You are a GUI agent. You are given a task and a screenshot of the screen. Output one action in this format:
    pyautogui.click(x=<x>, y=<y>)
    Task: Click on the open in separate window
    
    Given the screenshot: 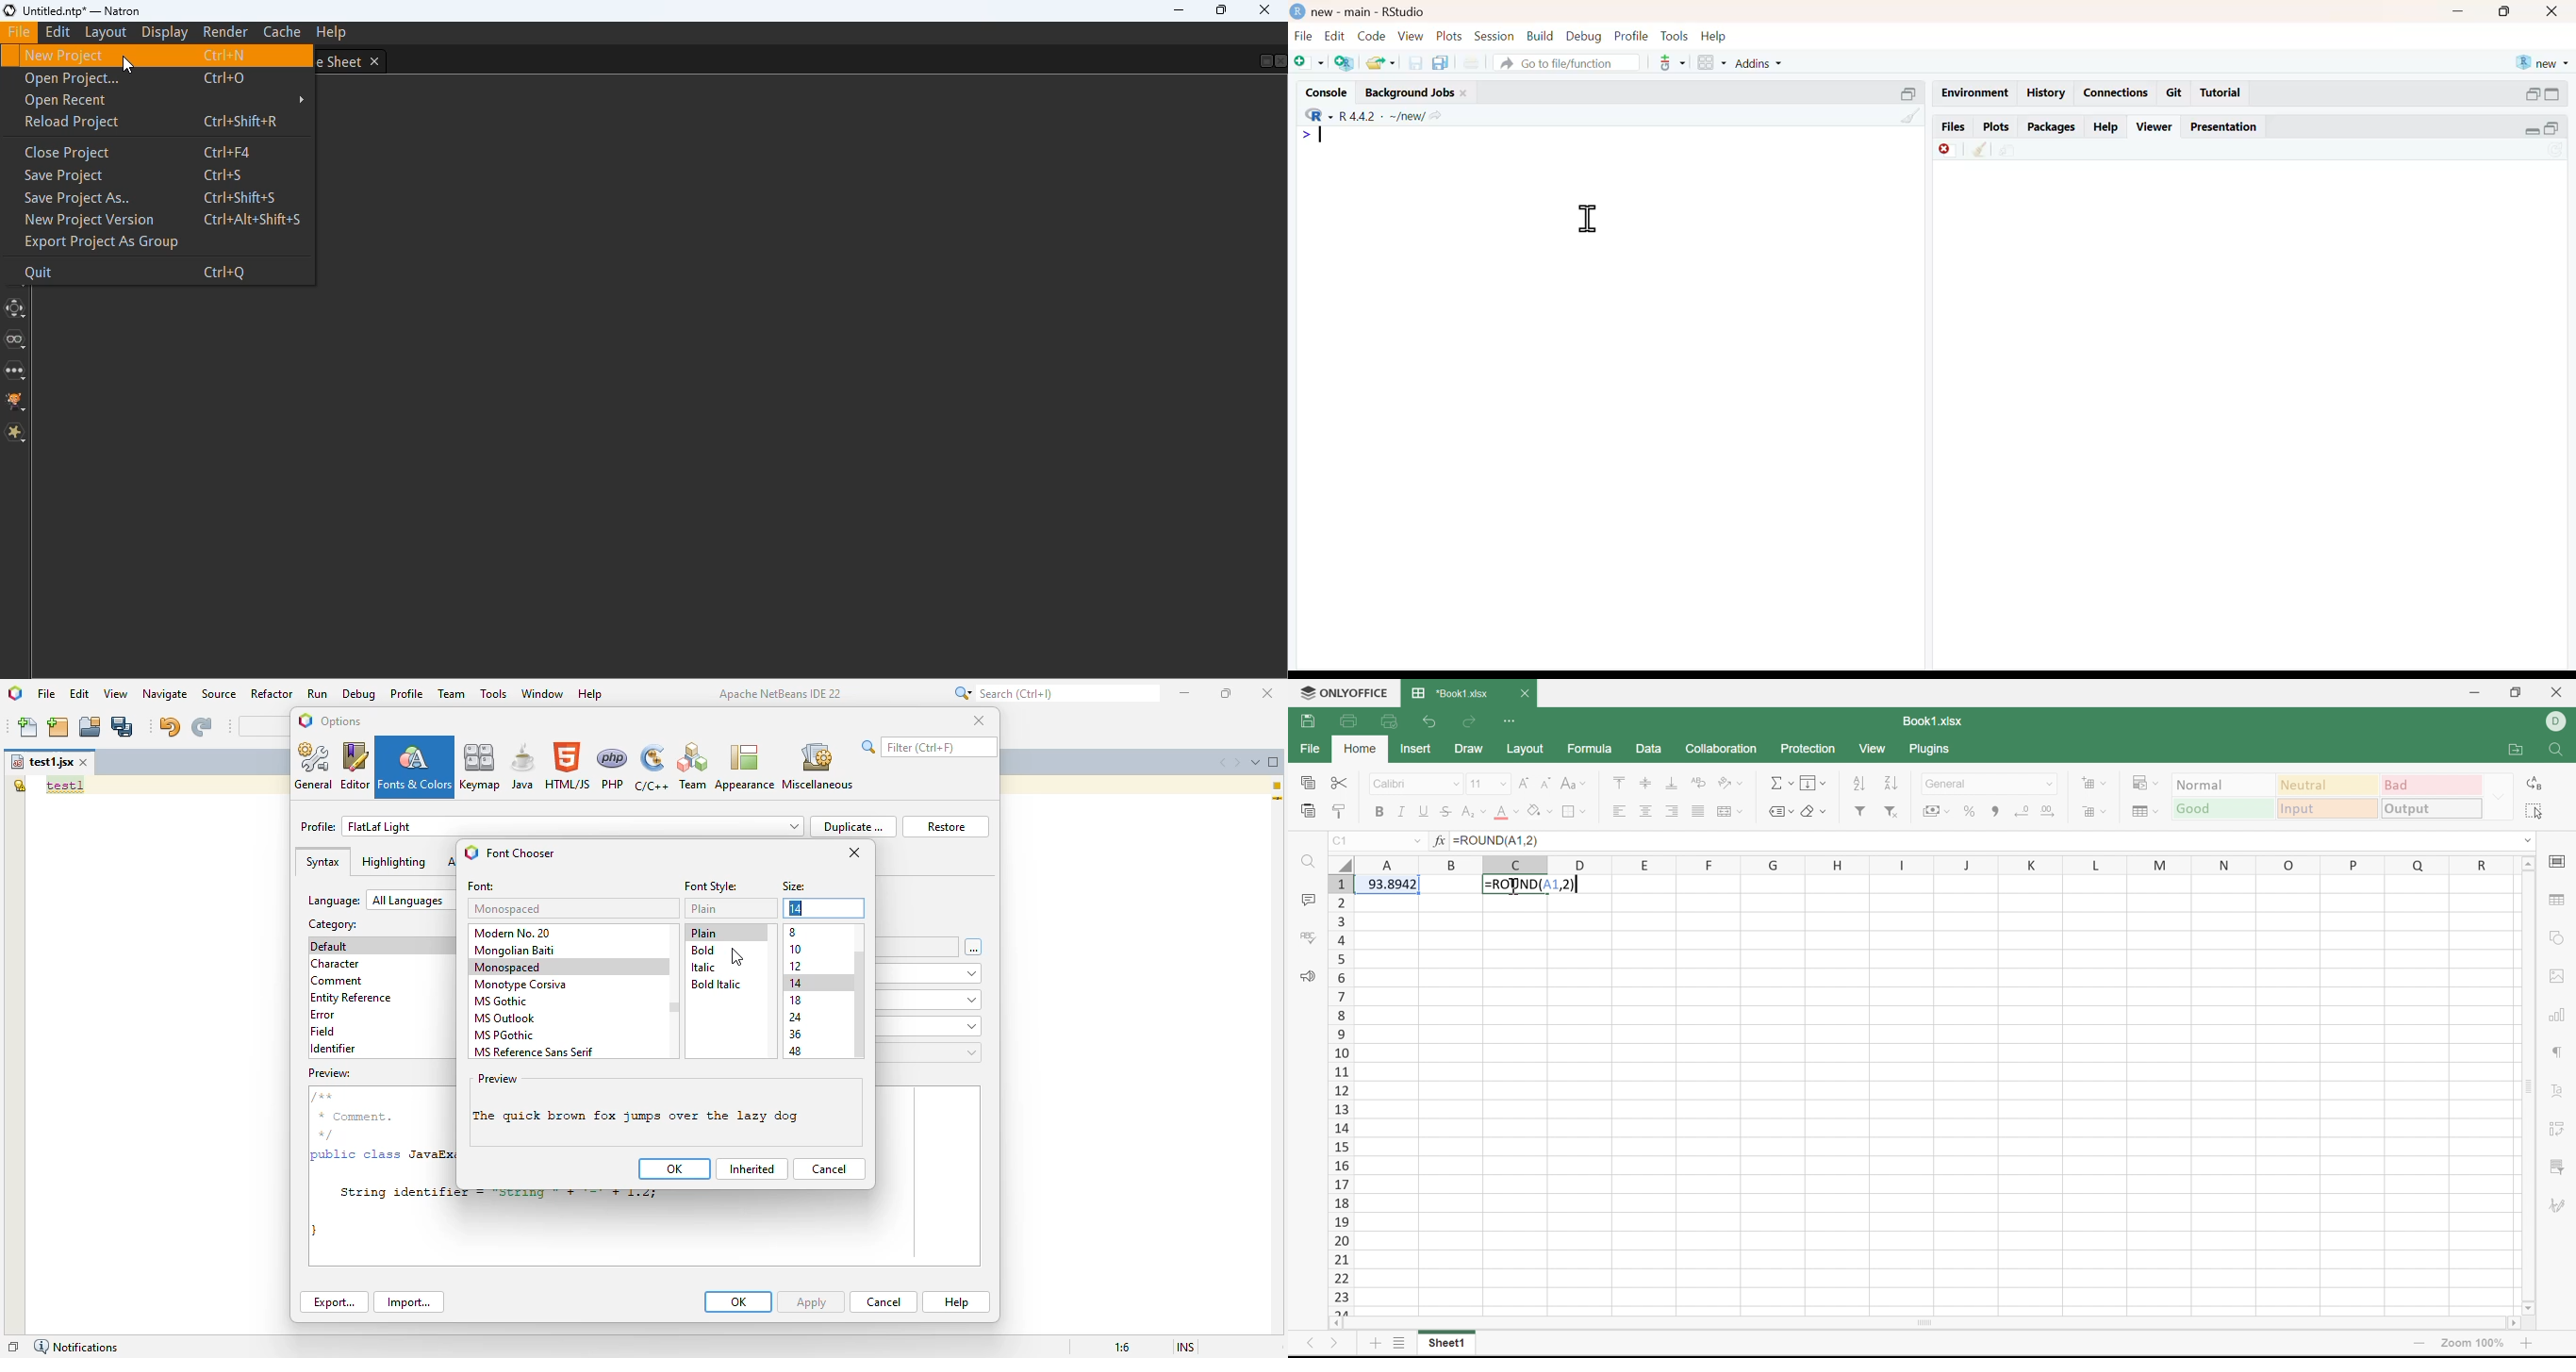 What is the action you would take?
    pyautogui.click(x=2534, y=94)
    